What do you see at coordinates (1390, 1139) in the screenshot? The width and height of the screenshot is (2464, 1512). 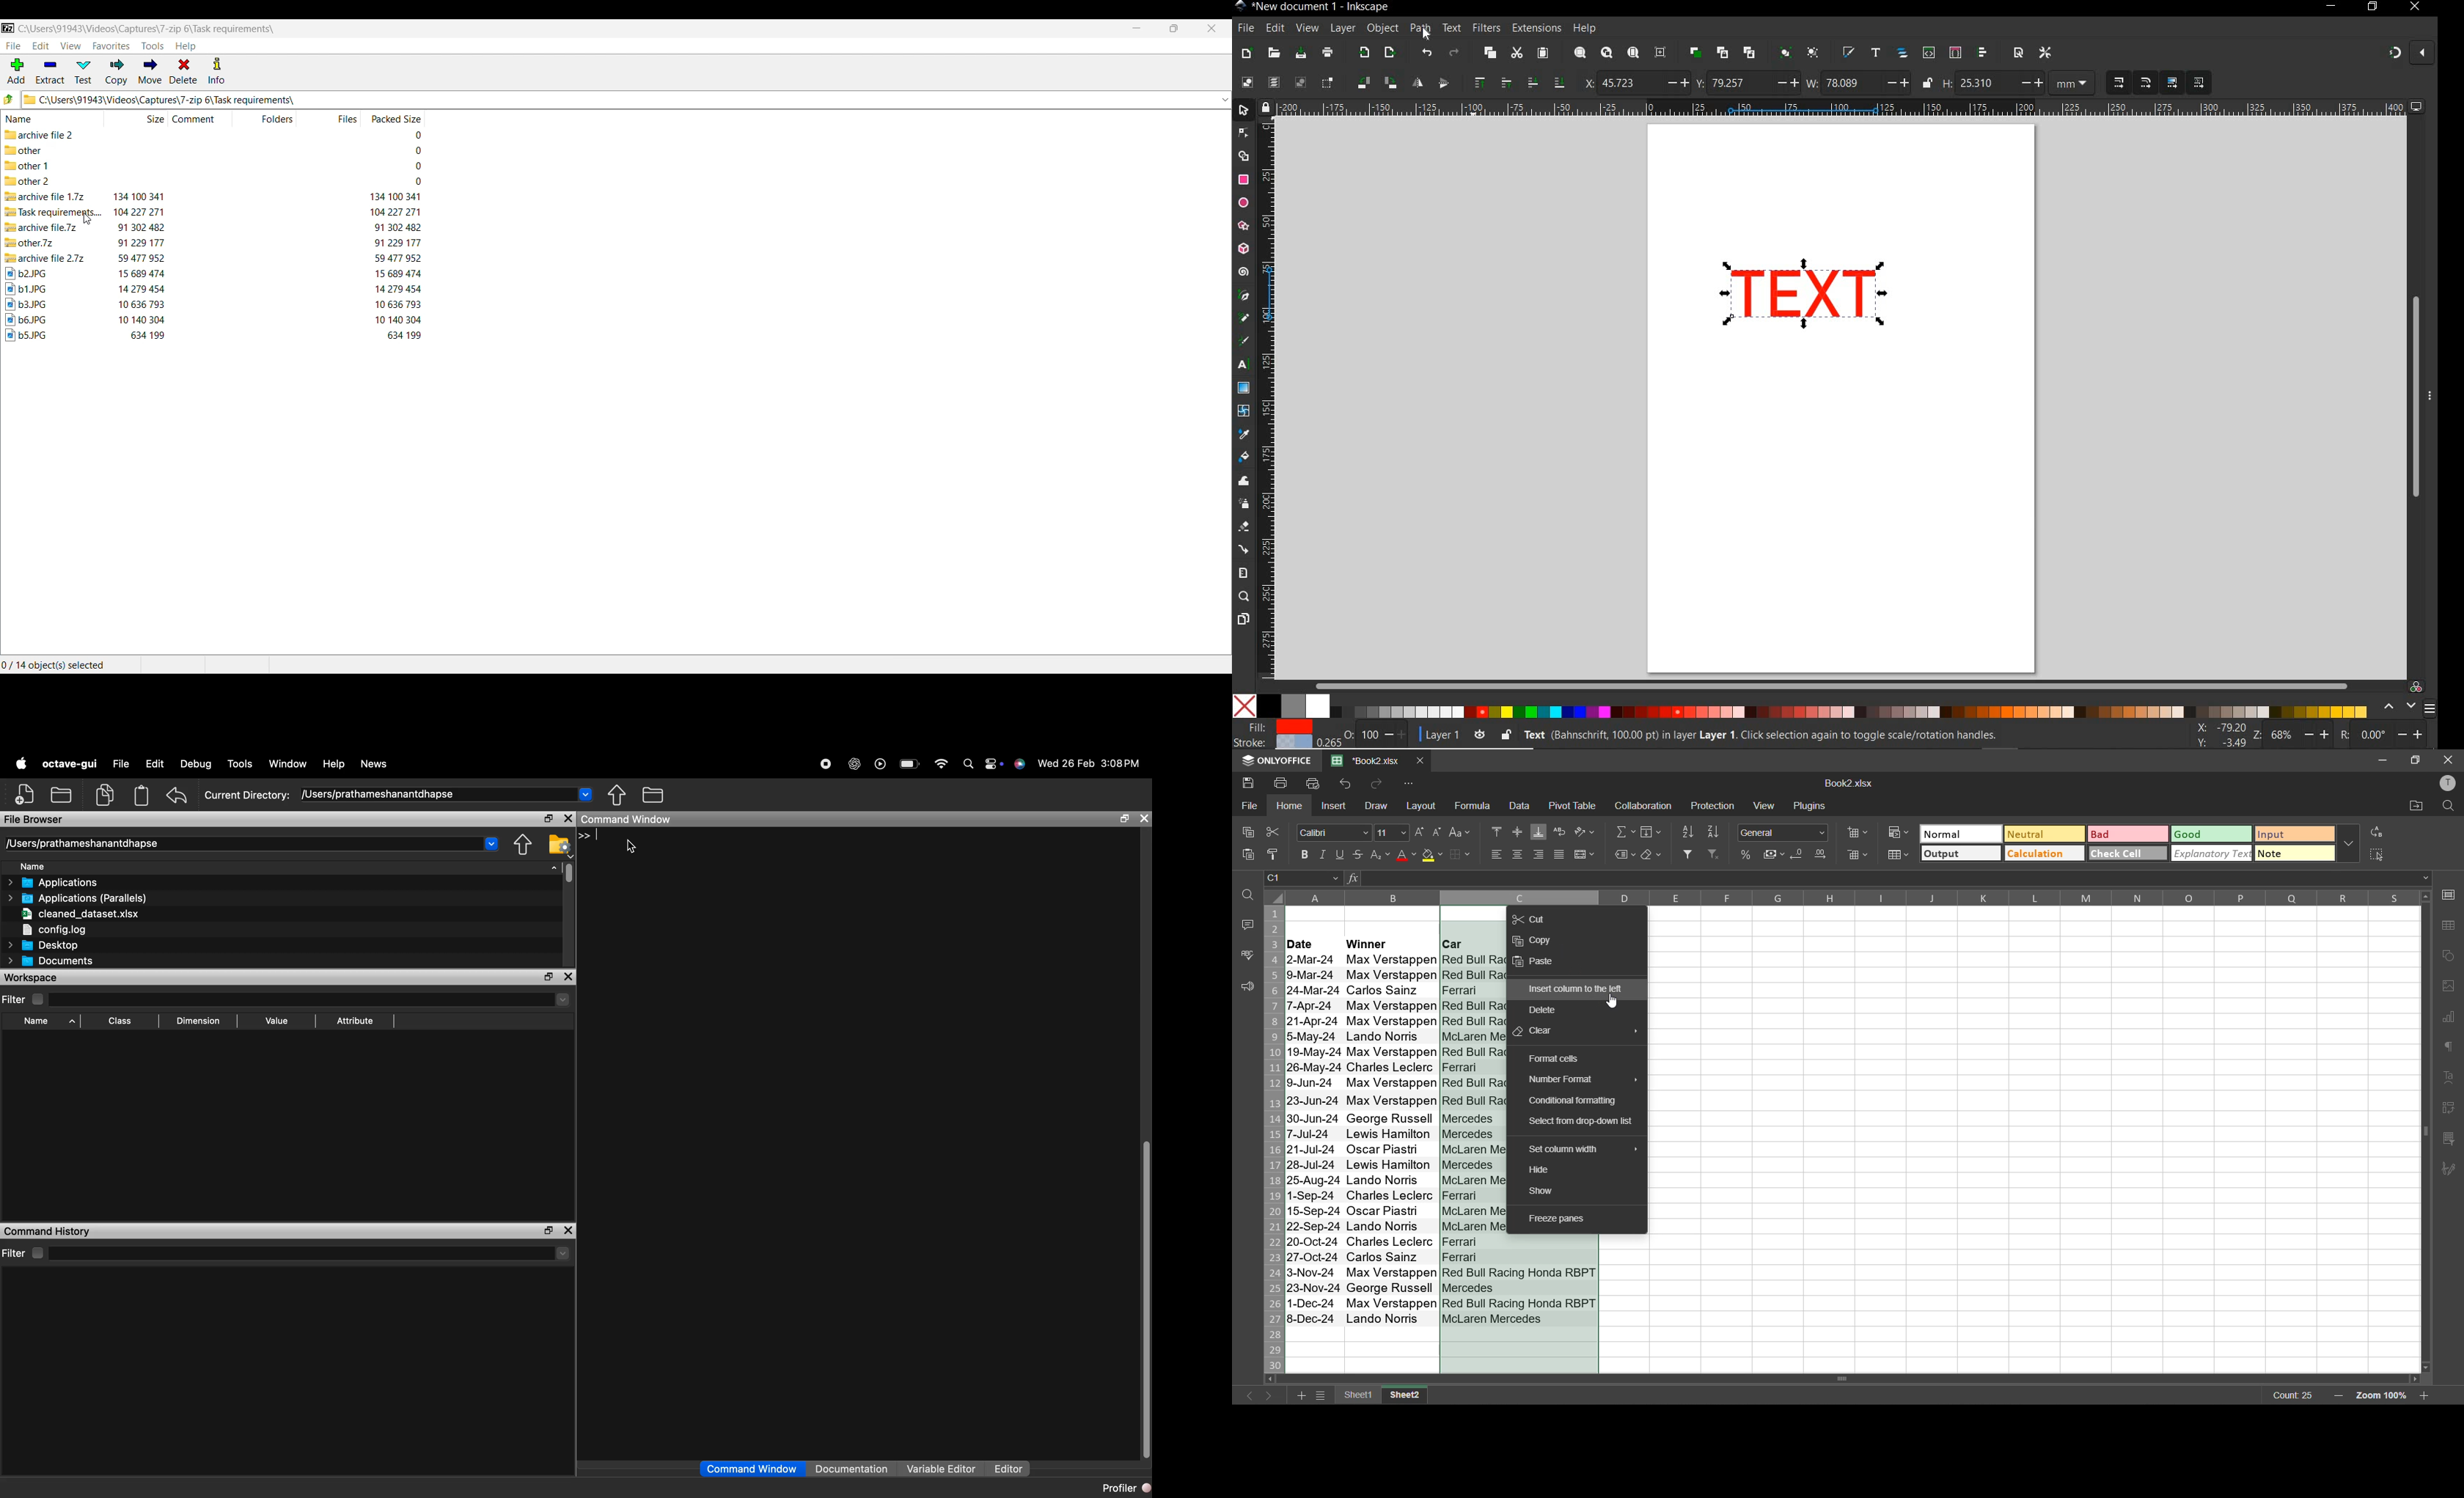 I see `Max Verstappen
Max Verstappen
Carlos Sainz
Max Verstappen
Max Verstappen
Lando Norris
Max Verstappen
Charles Leclerc
Max Verstappen
Max Verstappen
George Russell
Lewis Hamilton
Oscar Piastri
Lewis Hamilton
Lando Norris
Charles Leclerc
Oscar Piastri
Lando Norris
Charles Leclerc
Carlos Sainz
Max Verstappen
George Russell
Max Verstappen
Lando Norris` at bounding box center [1390, 1139].